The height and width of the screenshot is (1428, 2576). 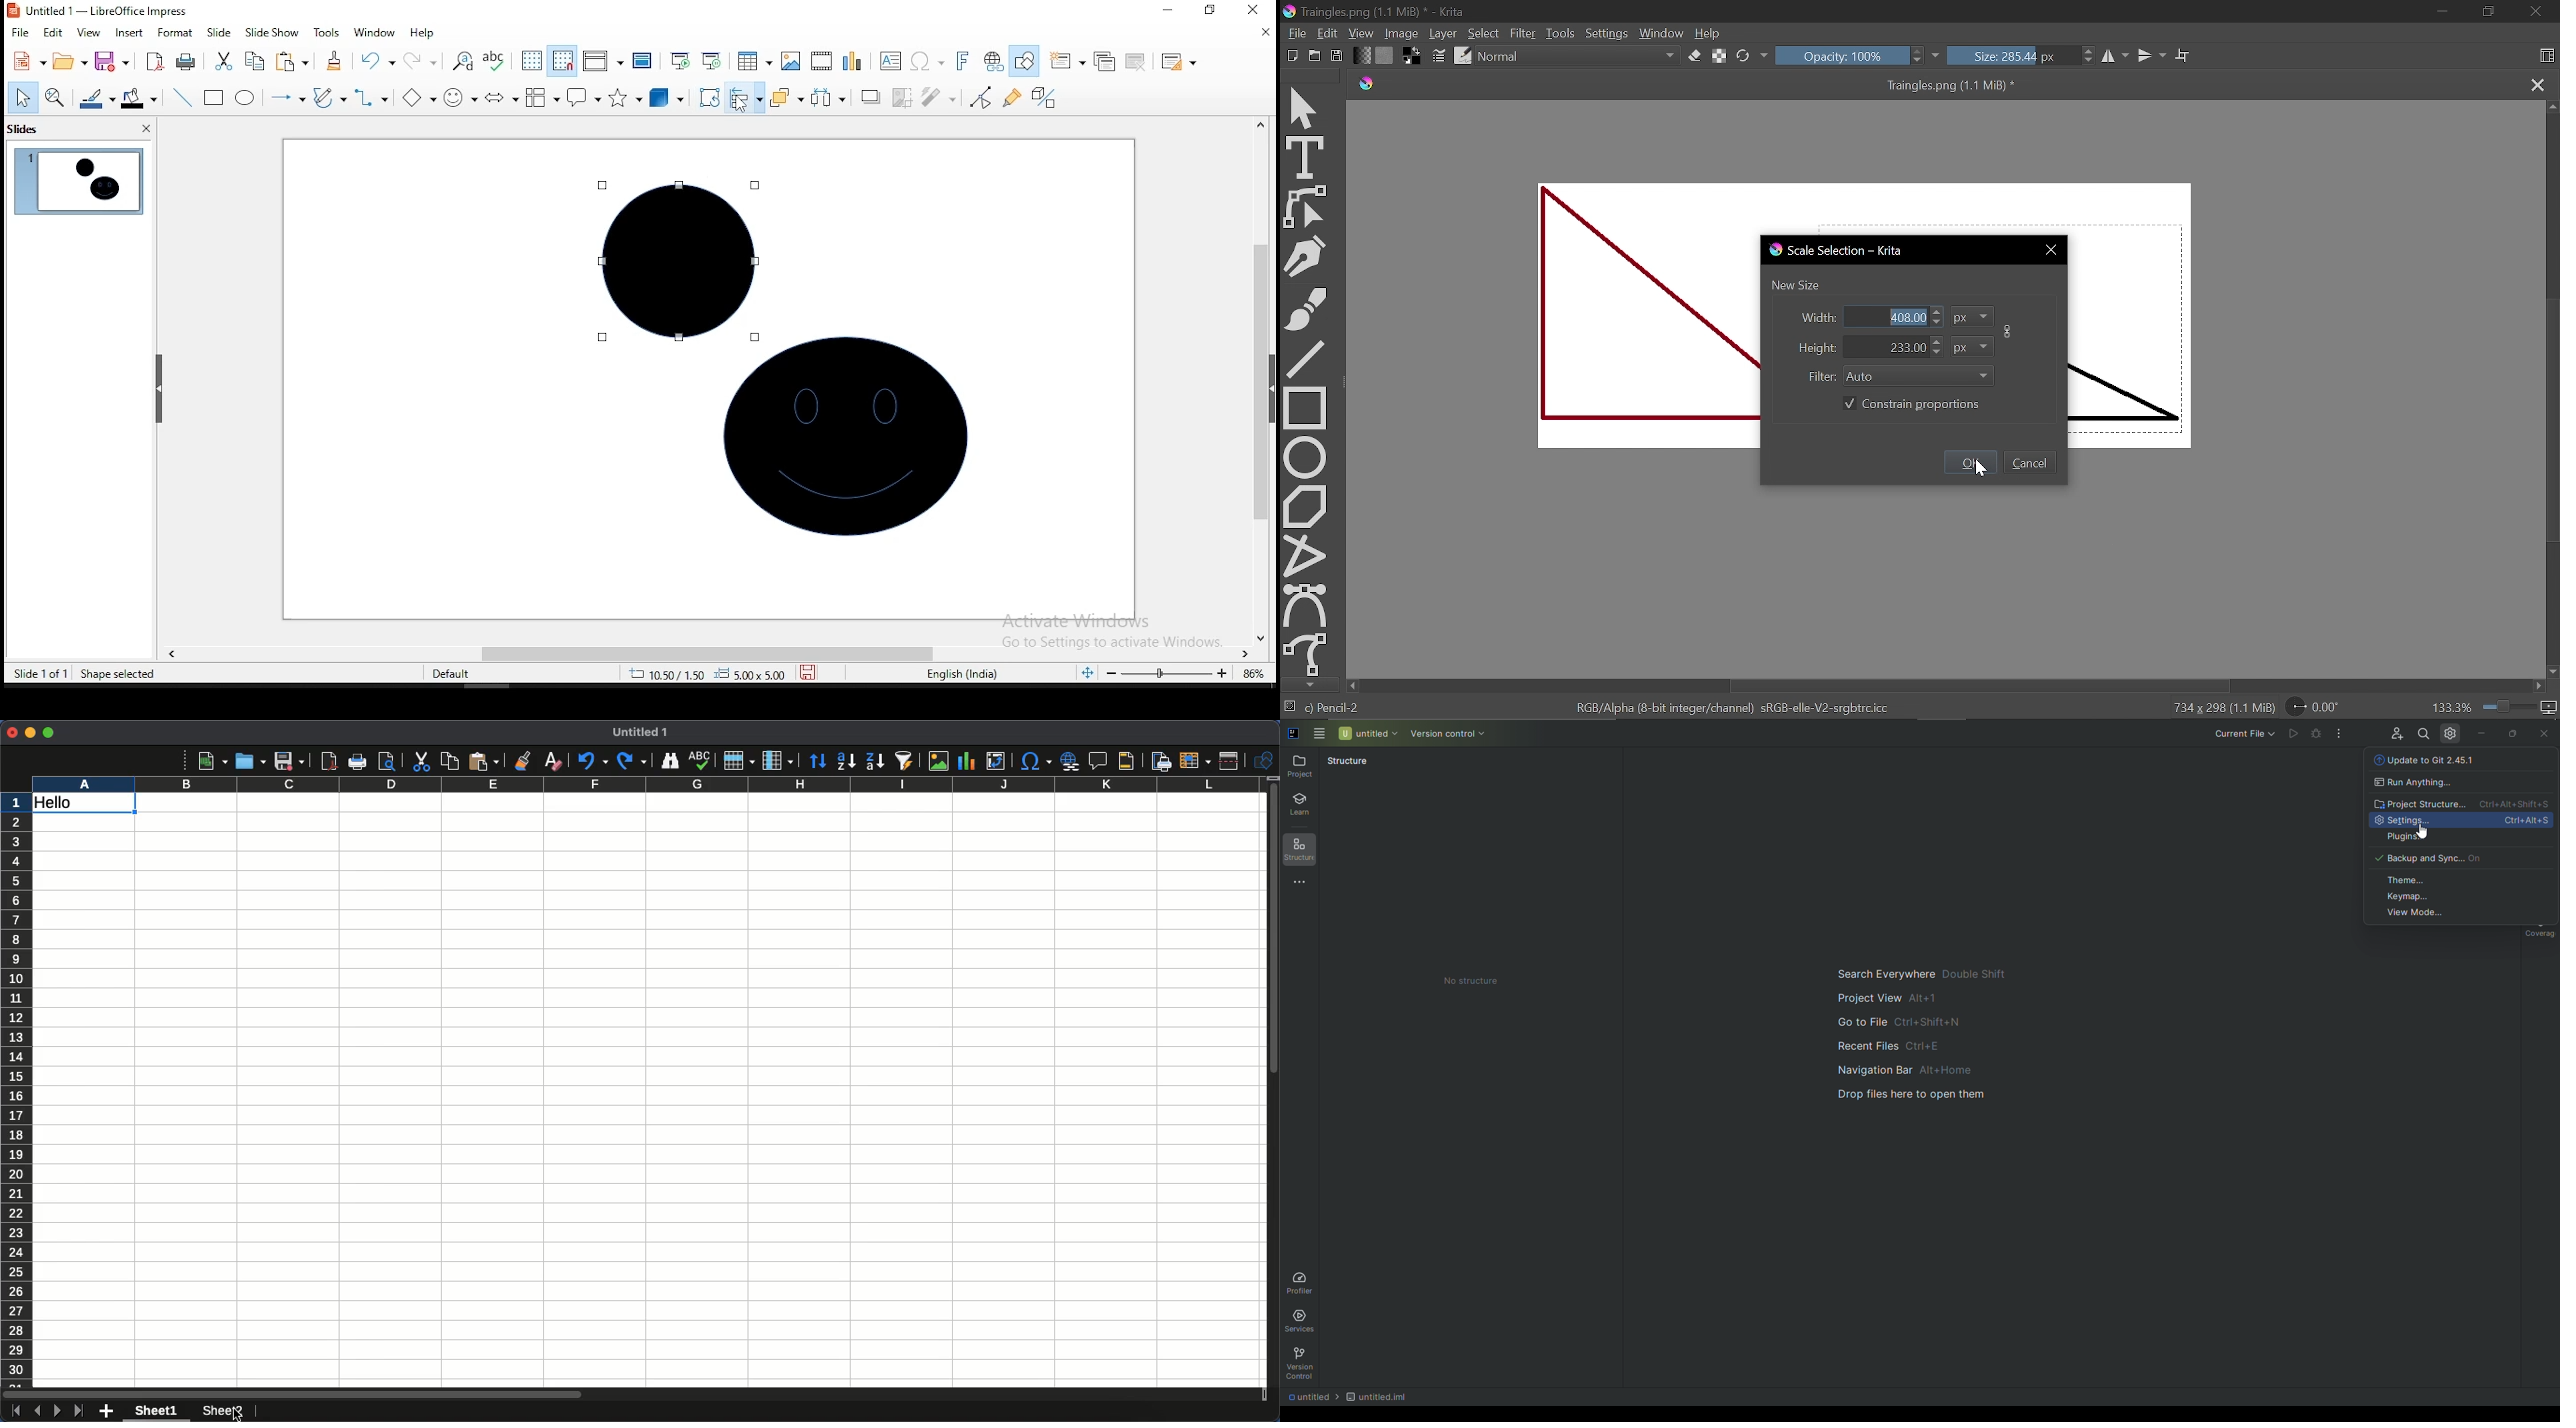 I want to click on tools, so click(x=324, y=32).